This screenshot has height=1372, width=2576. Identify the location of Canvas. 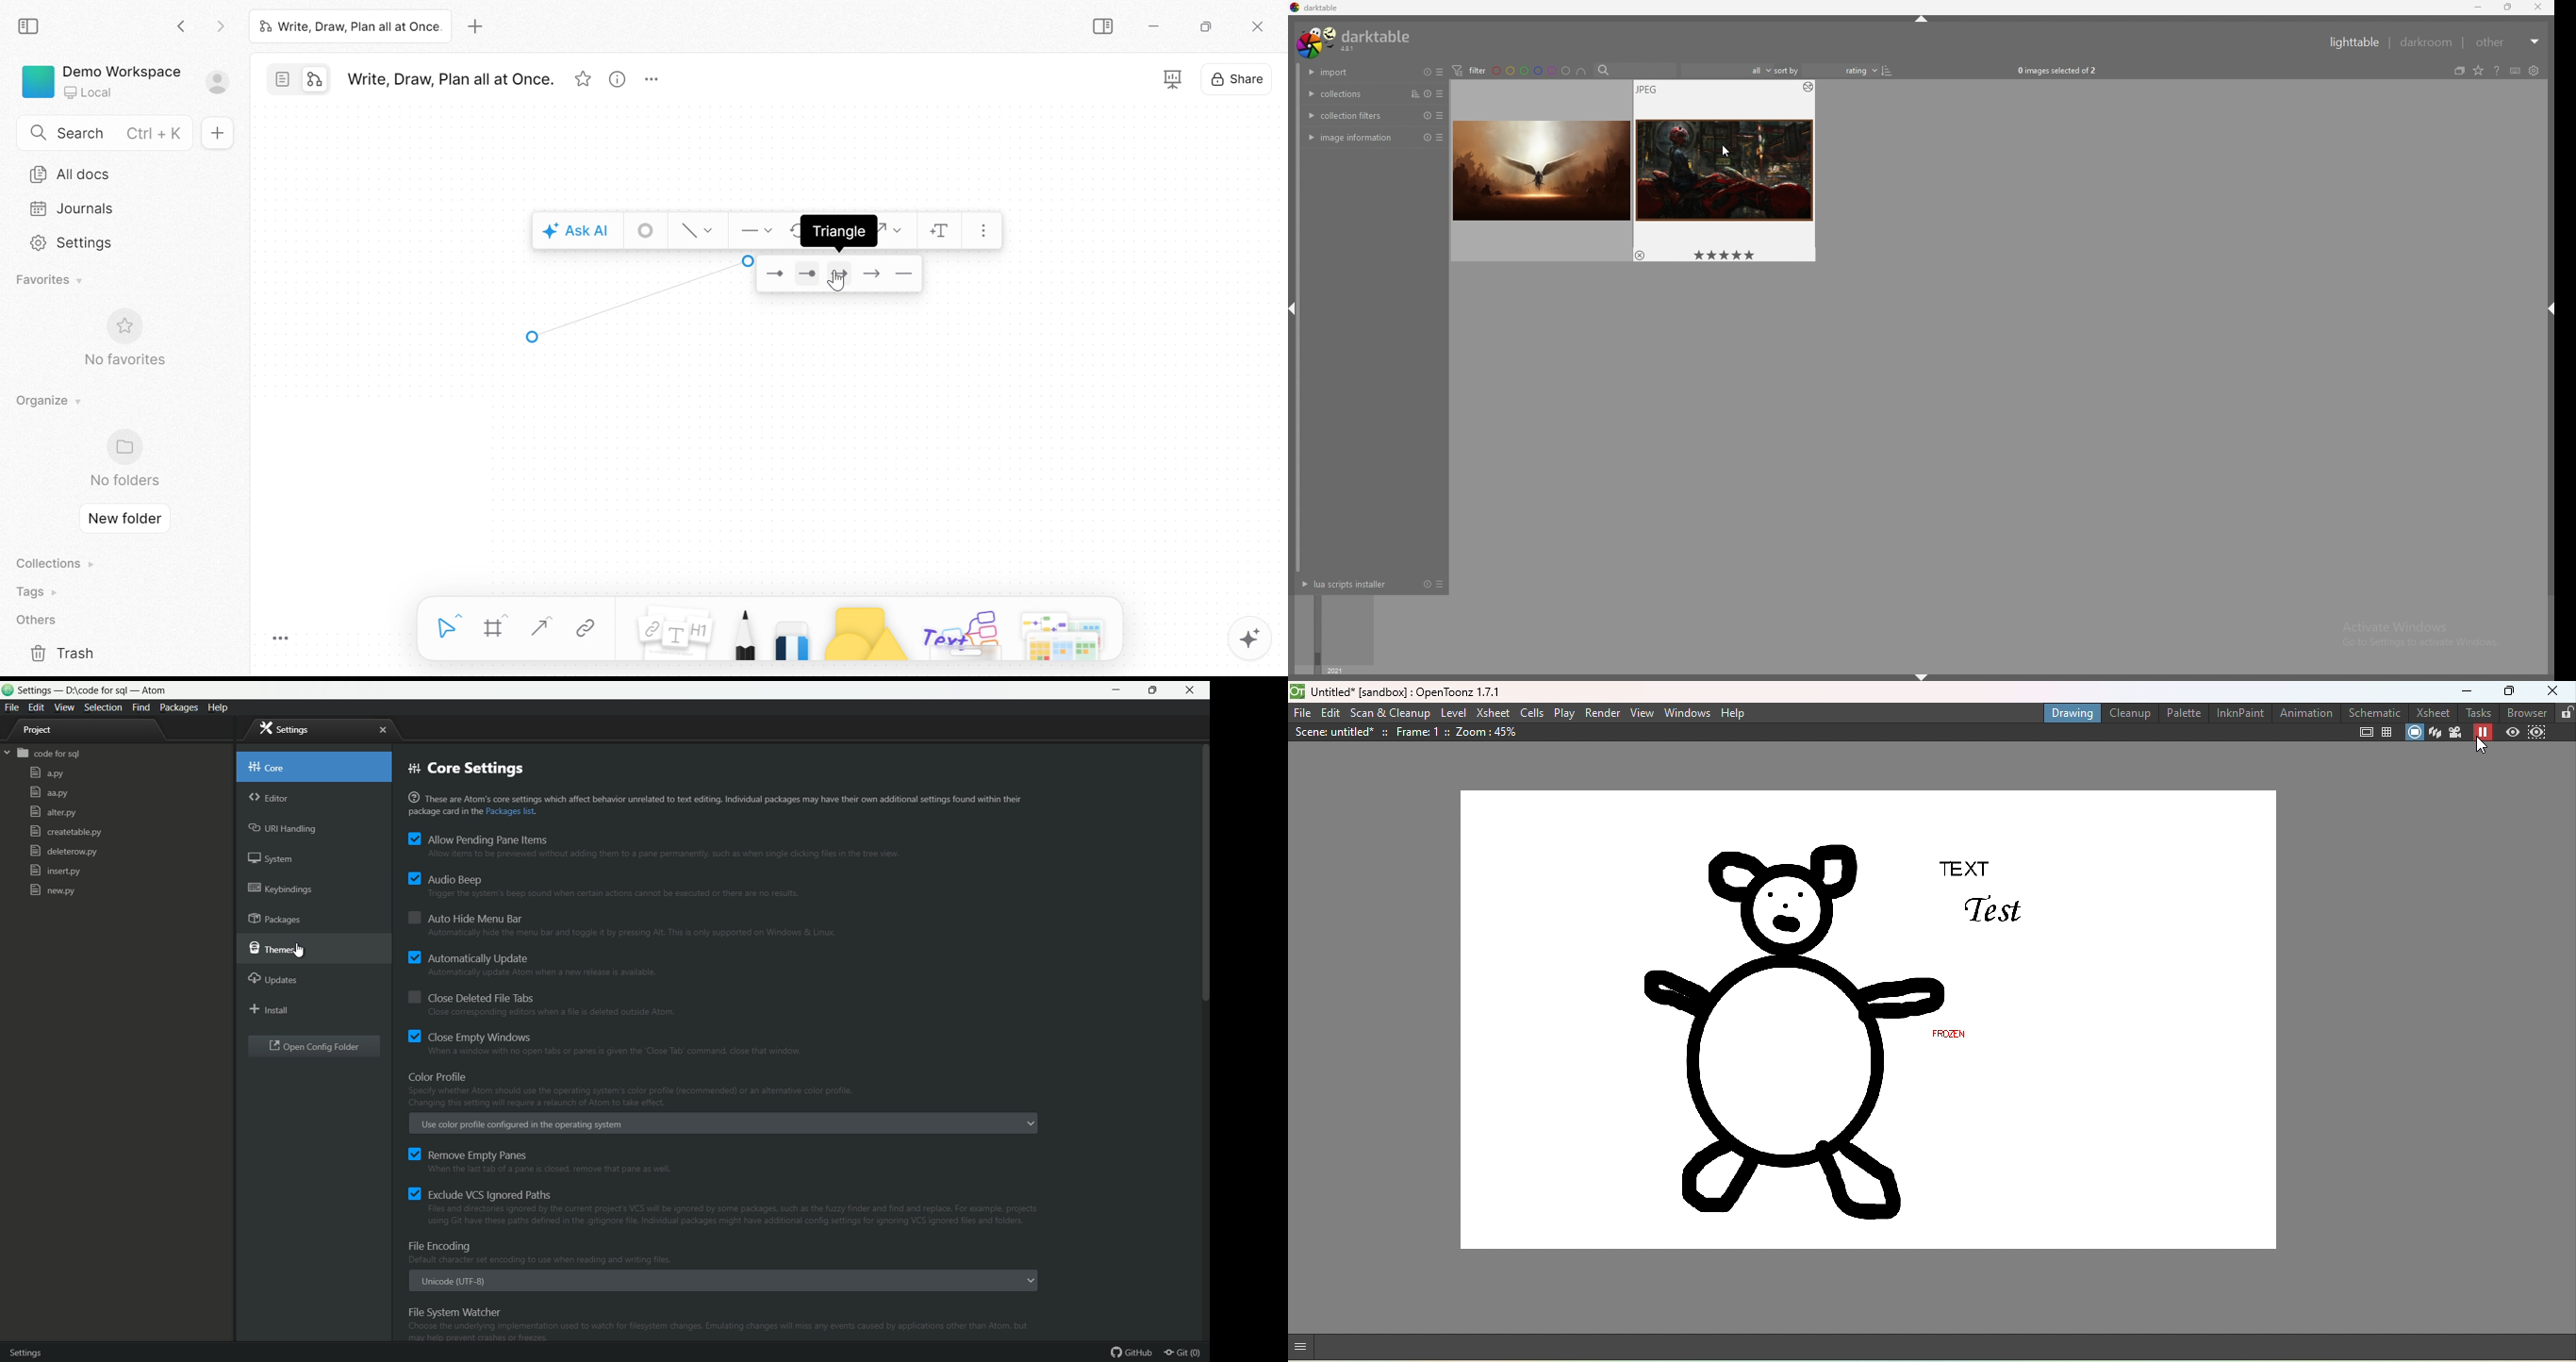
(1865, 1021).